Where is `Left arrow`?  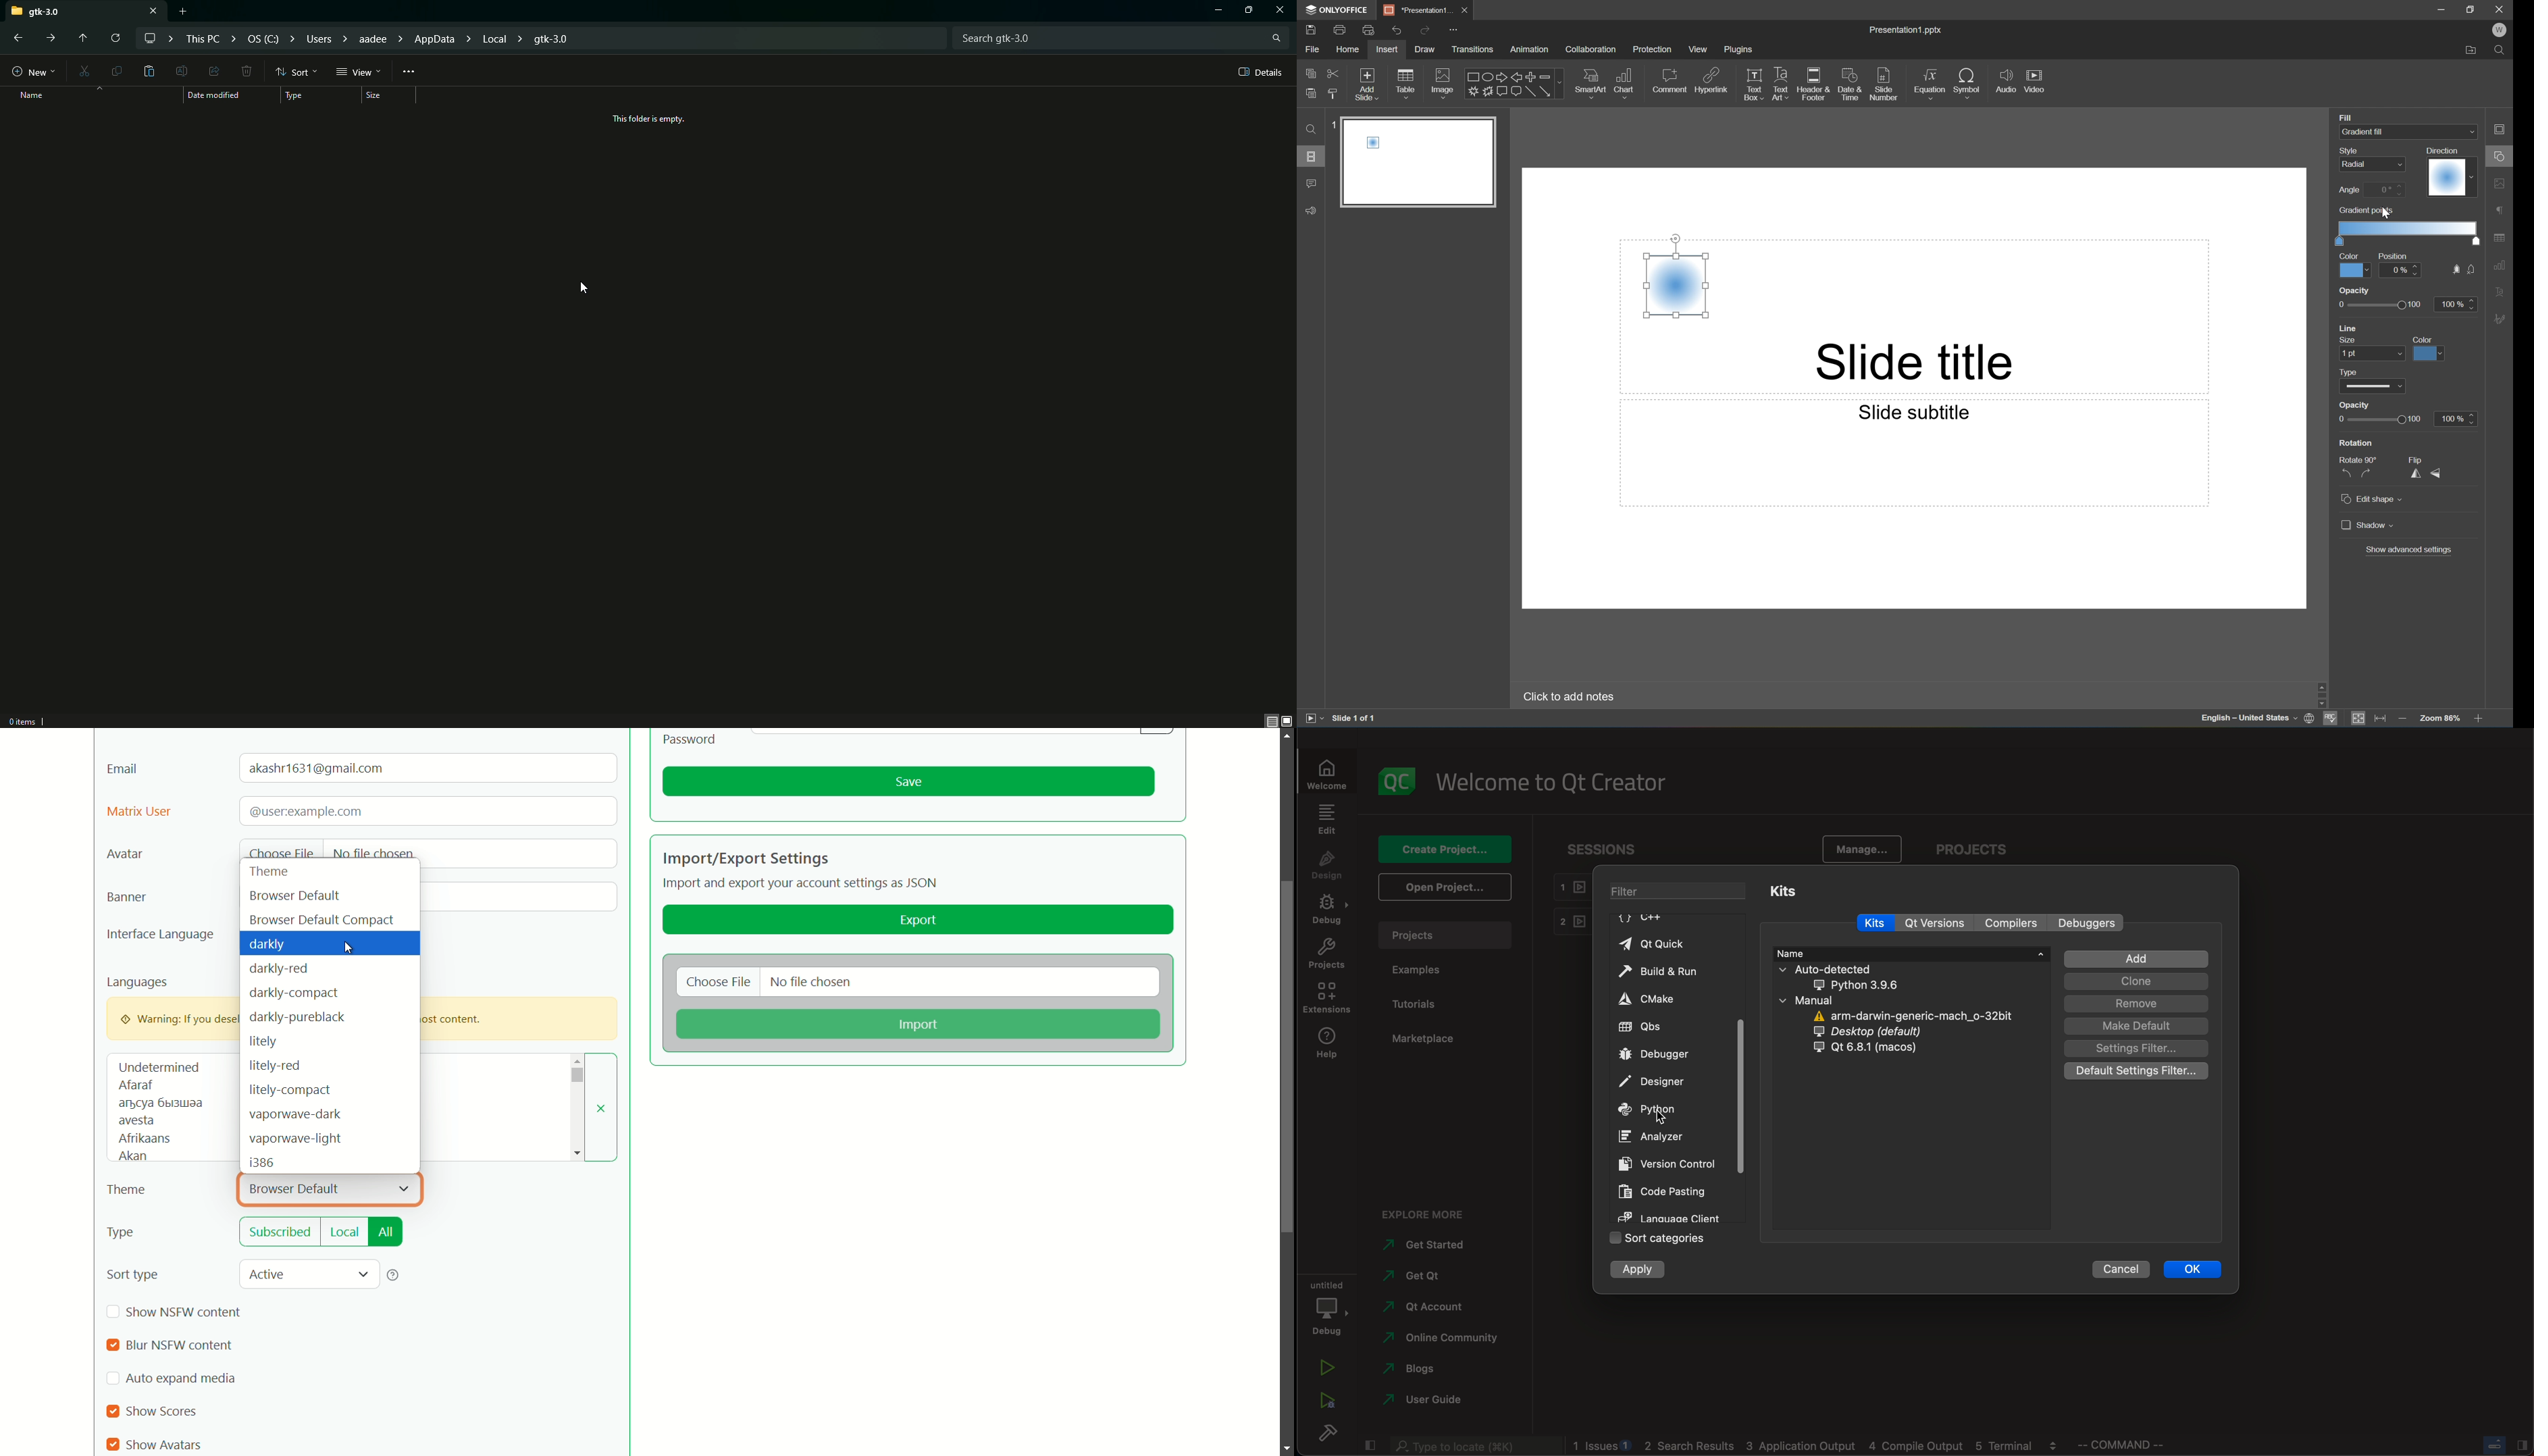
Left arrow is located at coordinates (1517, 78).